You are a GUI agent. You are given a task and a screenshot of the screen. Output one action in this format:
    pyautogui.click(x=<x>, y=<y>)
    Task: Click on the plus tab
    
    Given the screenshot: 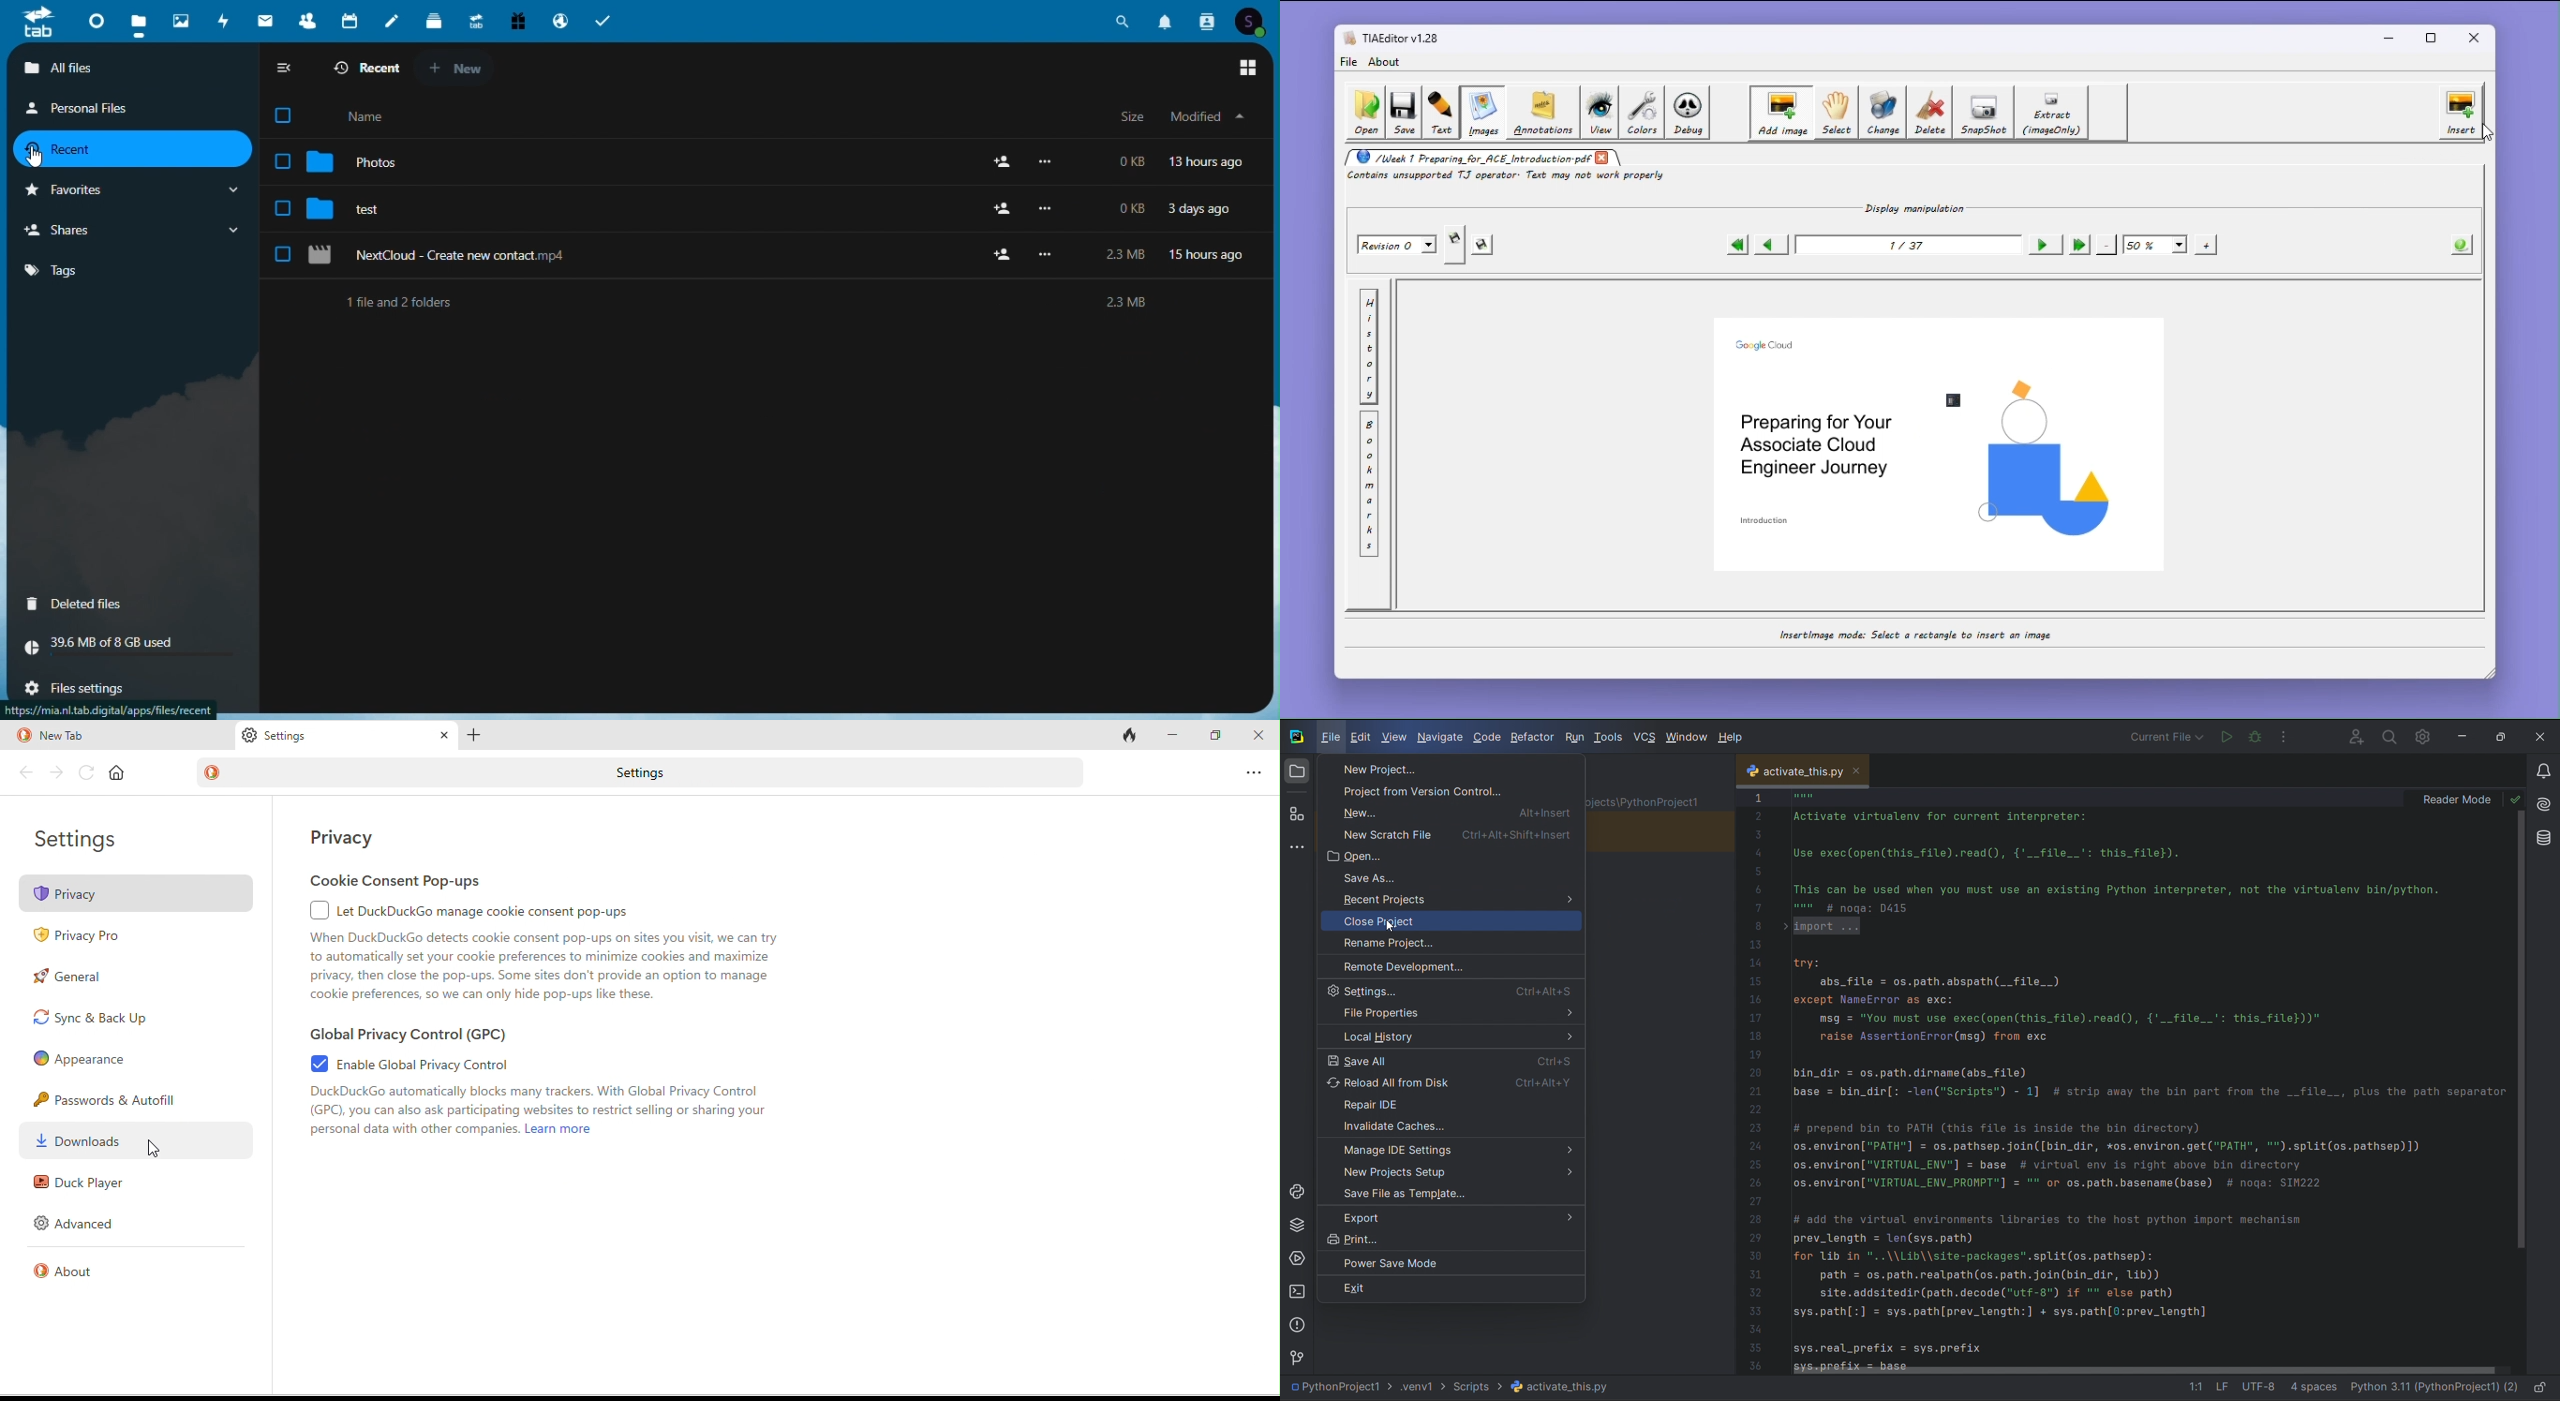 What is the action you would take?
    pyautogui.click(x=472, y=733)
    